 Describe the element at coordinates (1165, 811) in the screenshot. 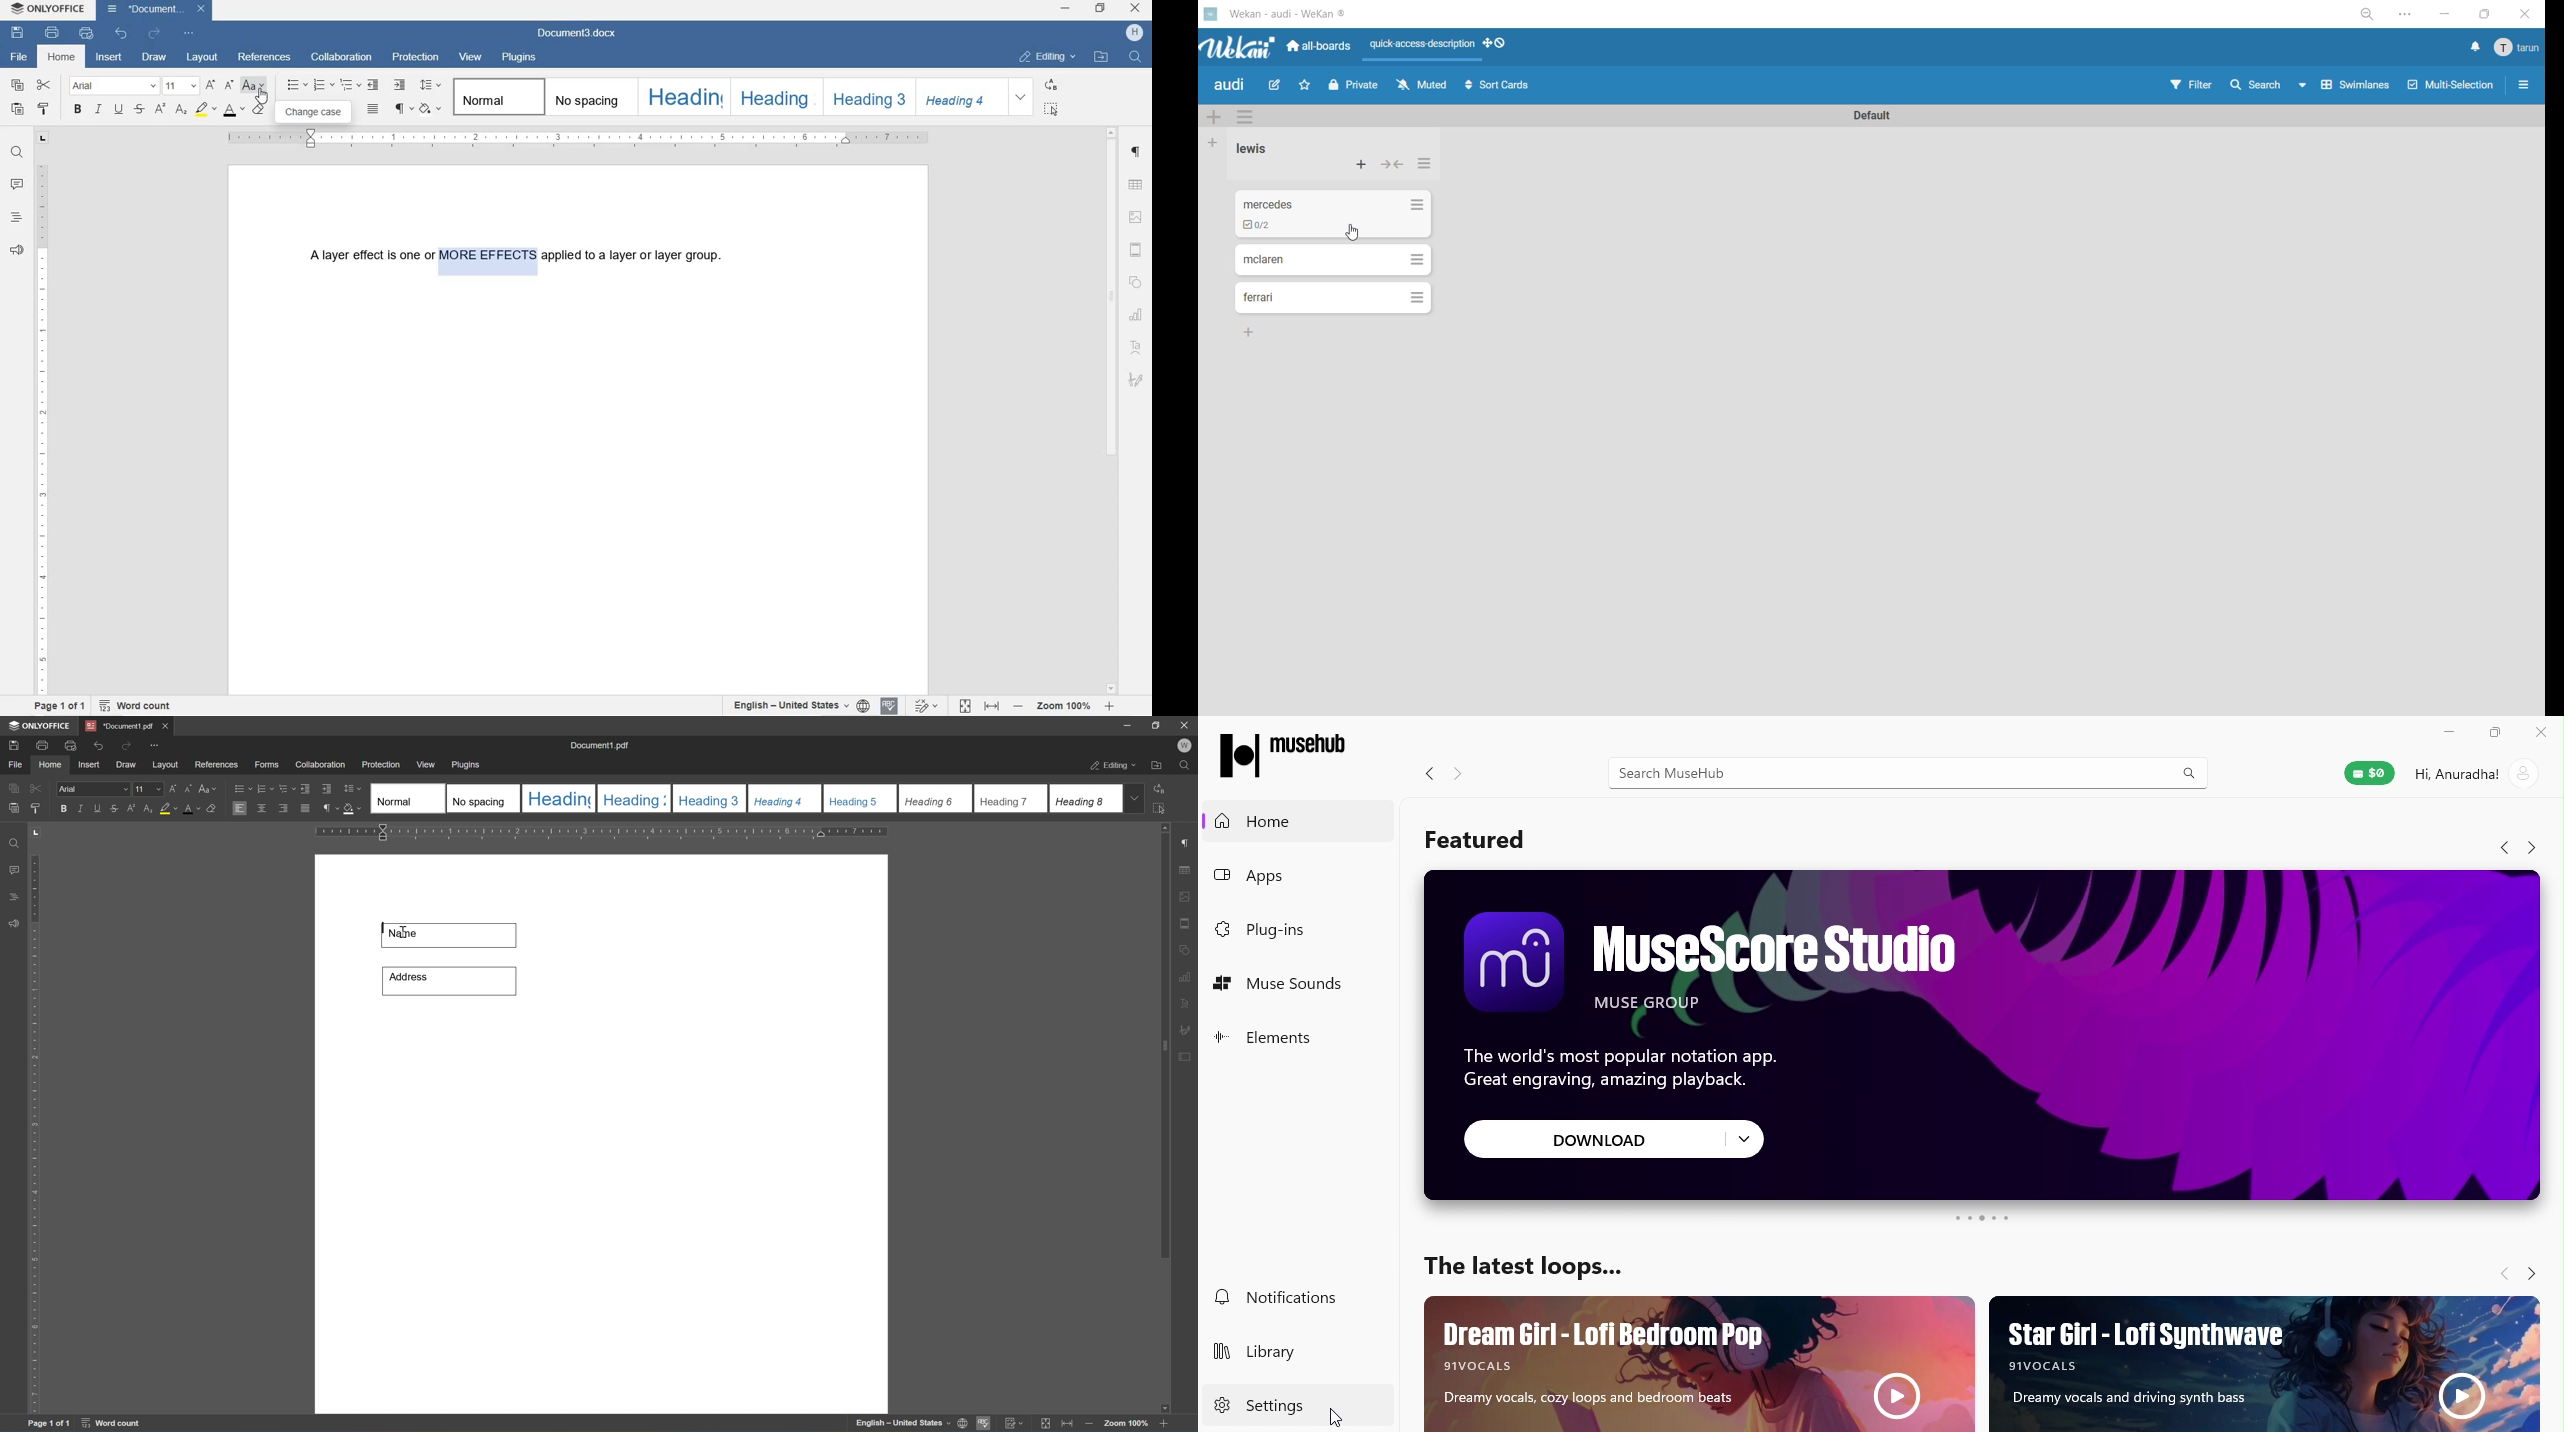

I see `select all` at that location.